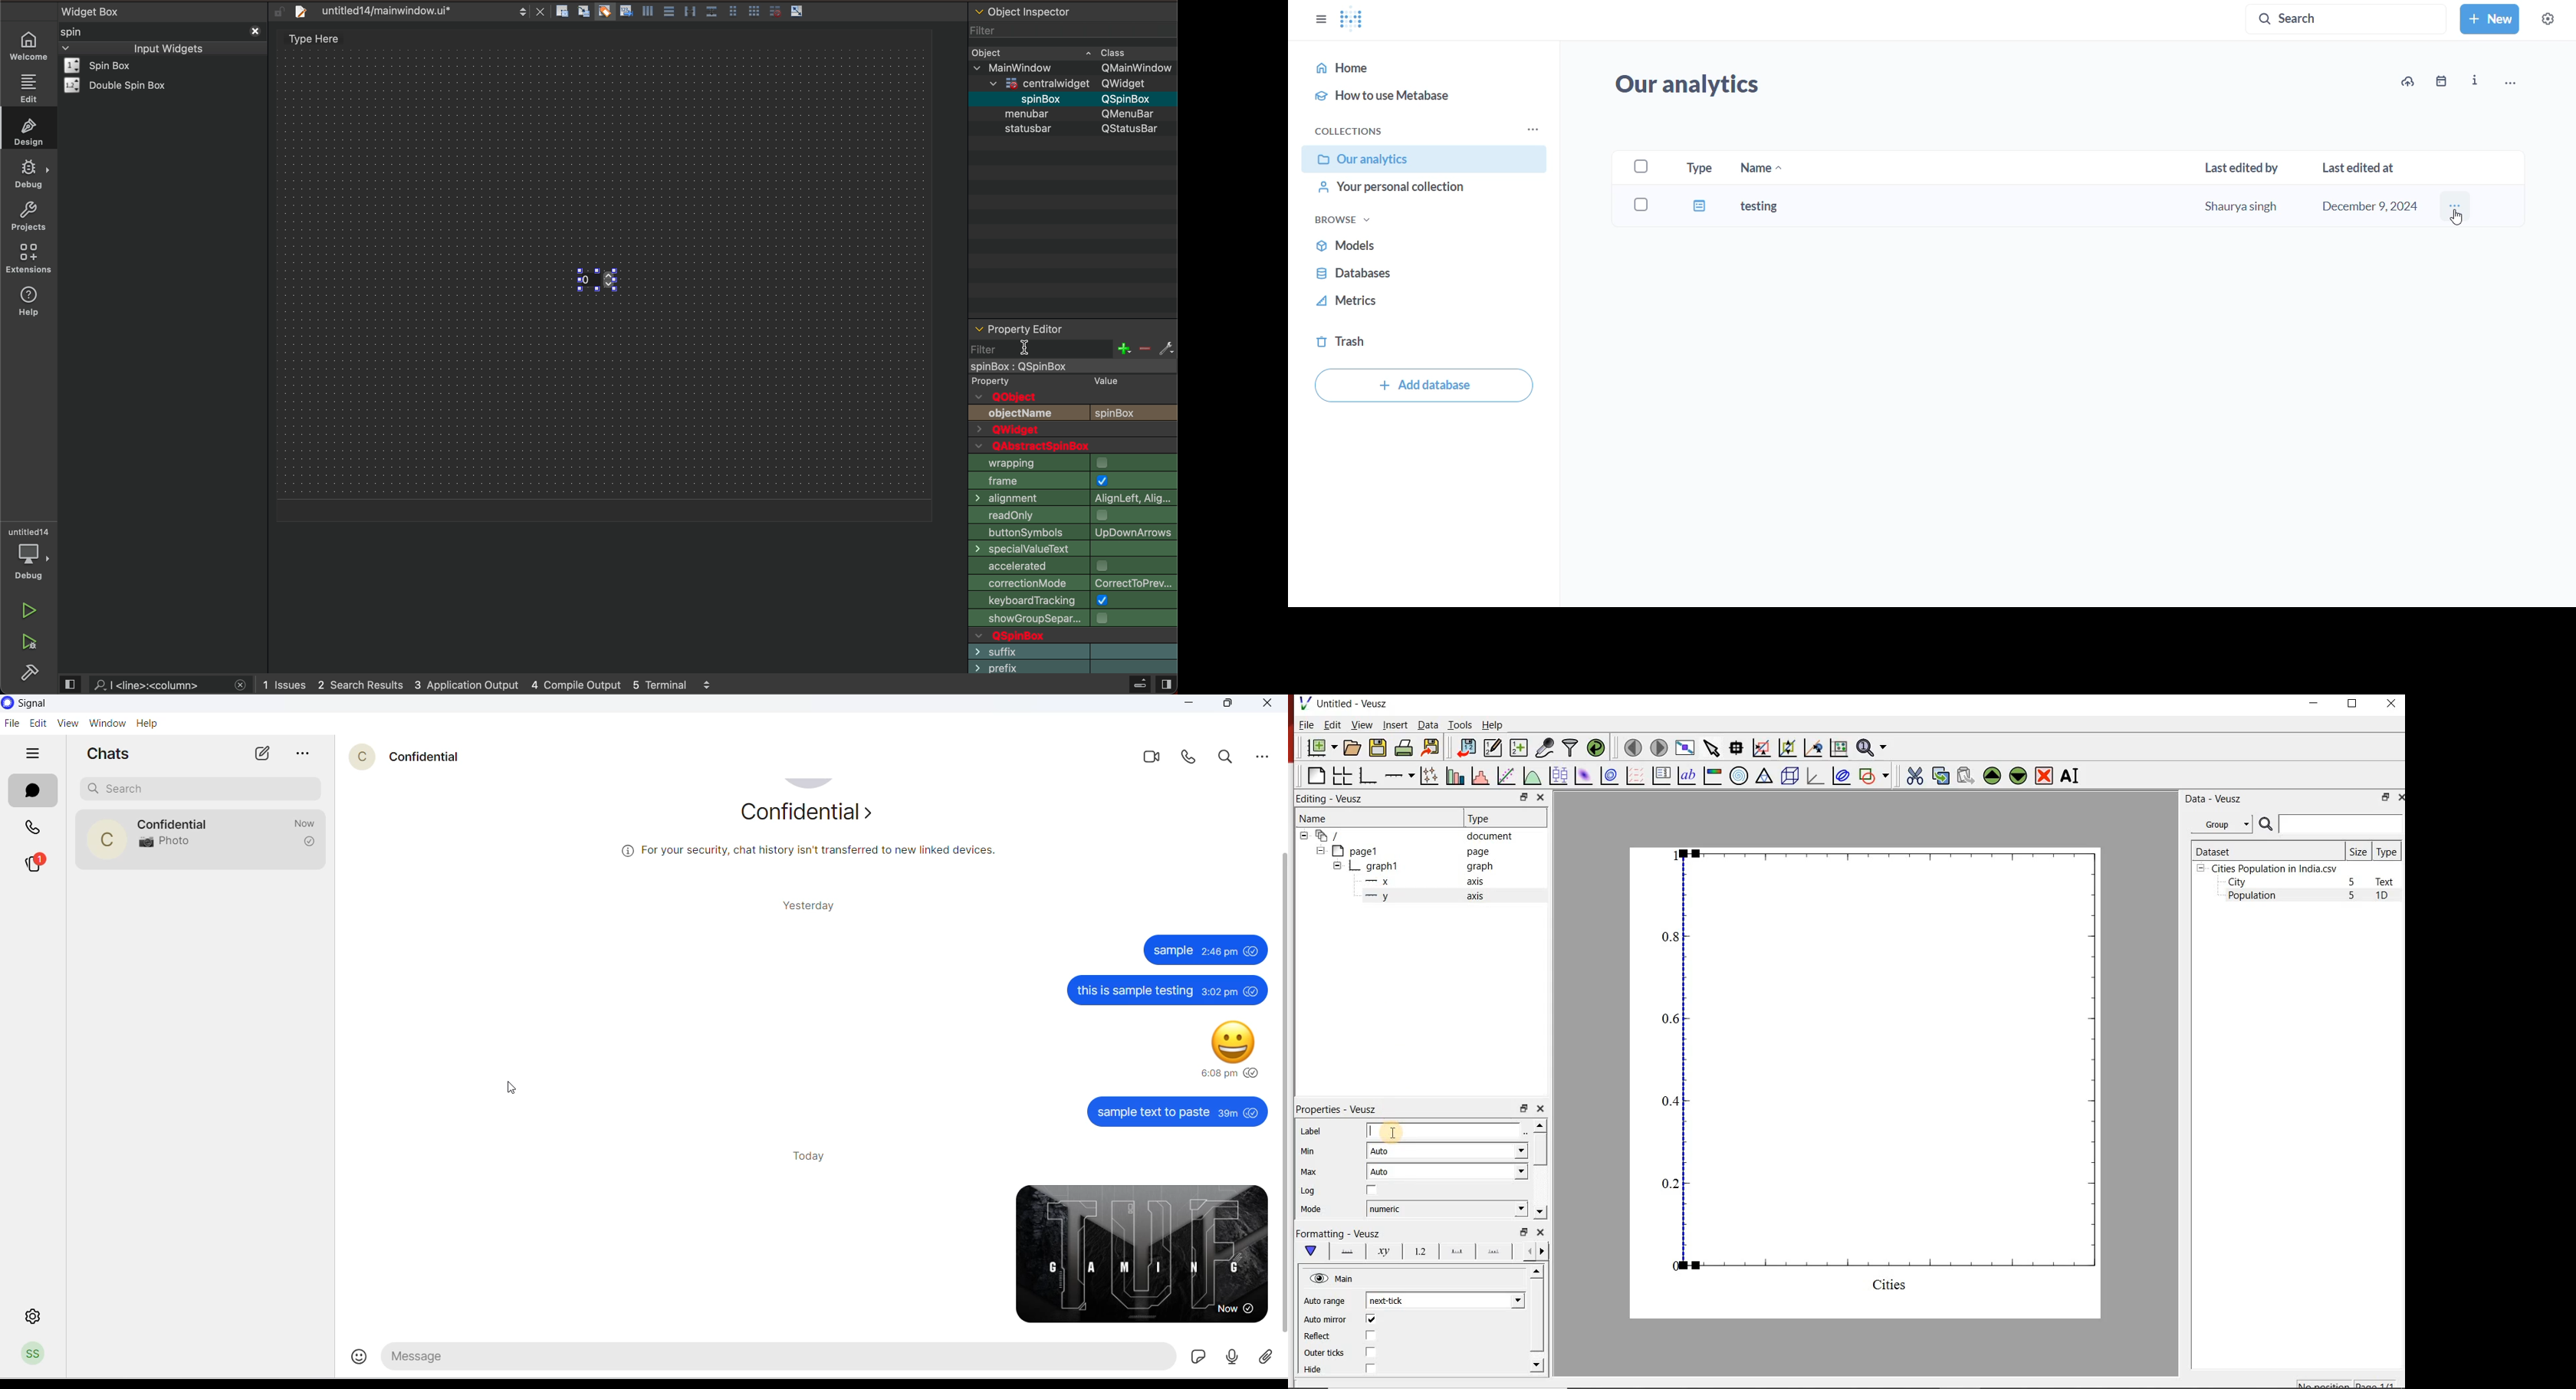 This screenshot has height=1400, width=2576. I want to click on December 9, 2024, so click(2375, 207).